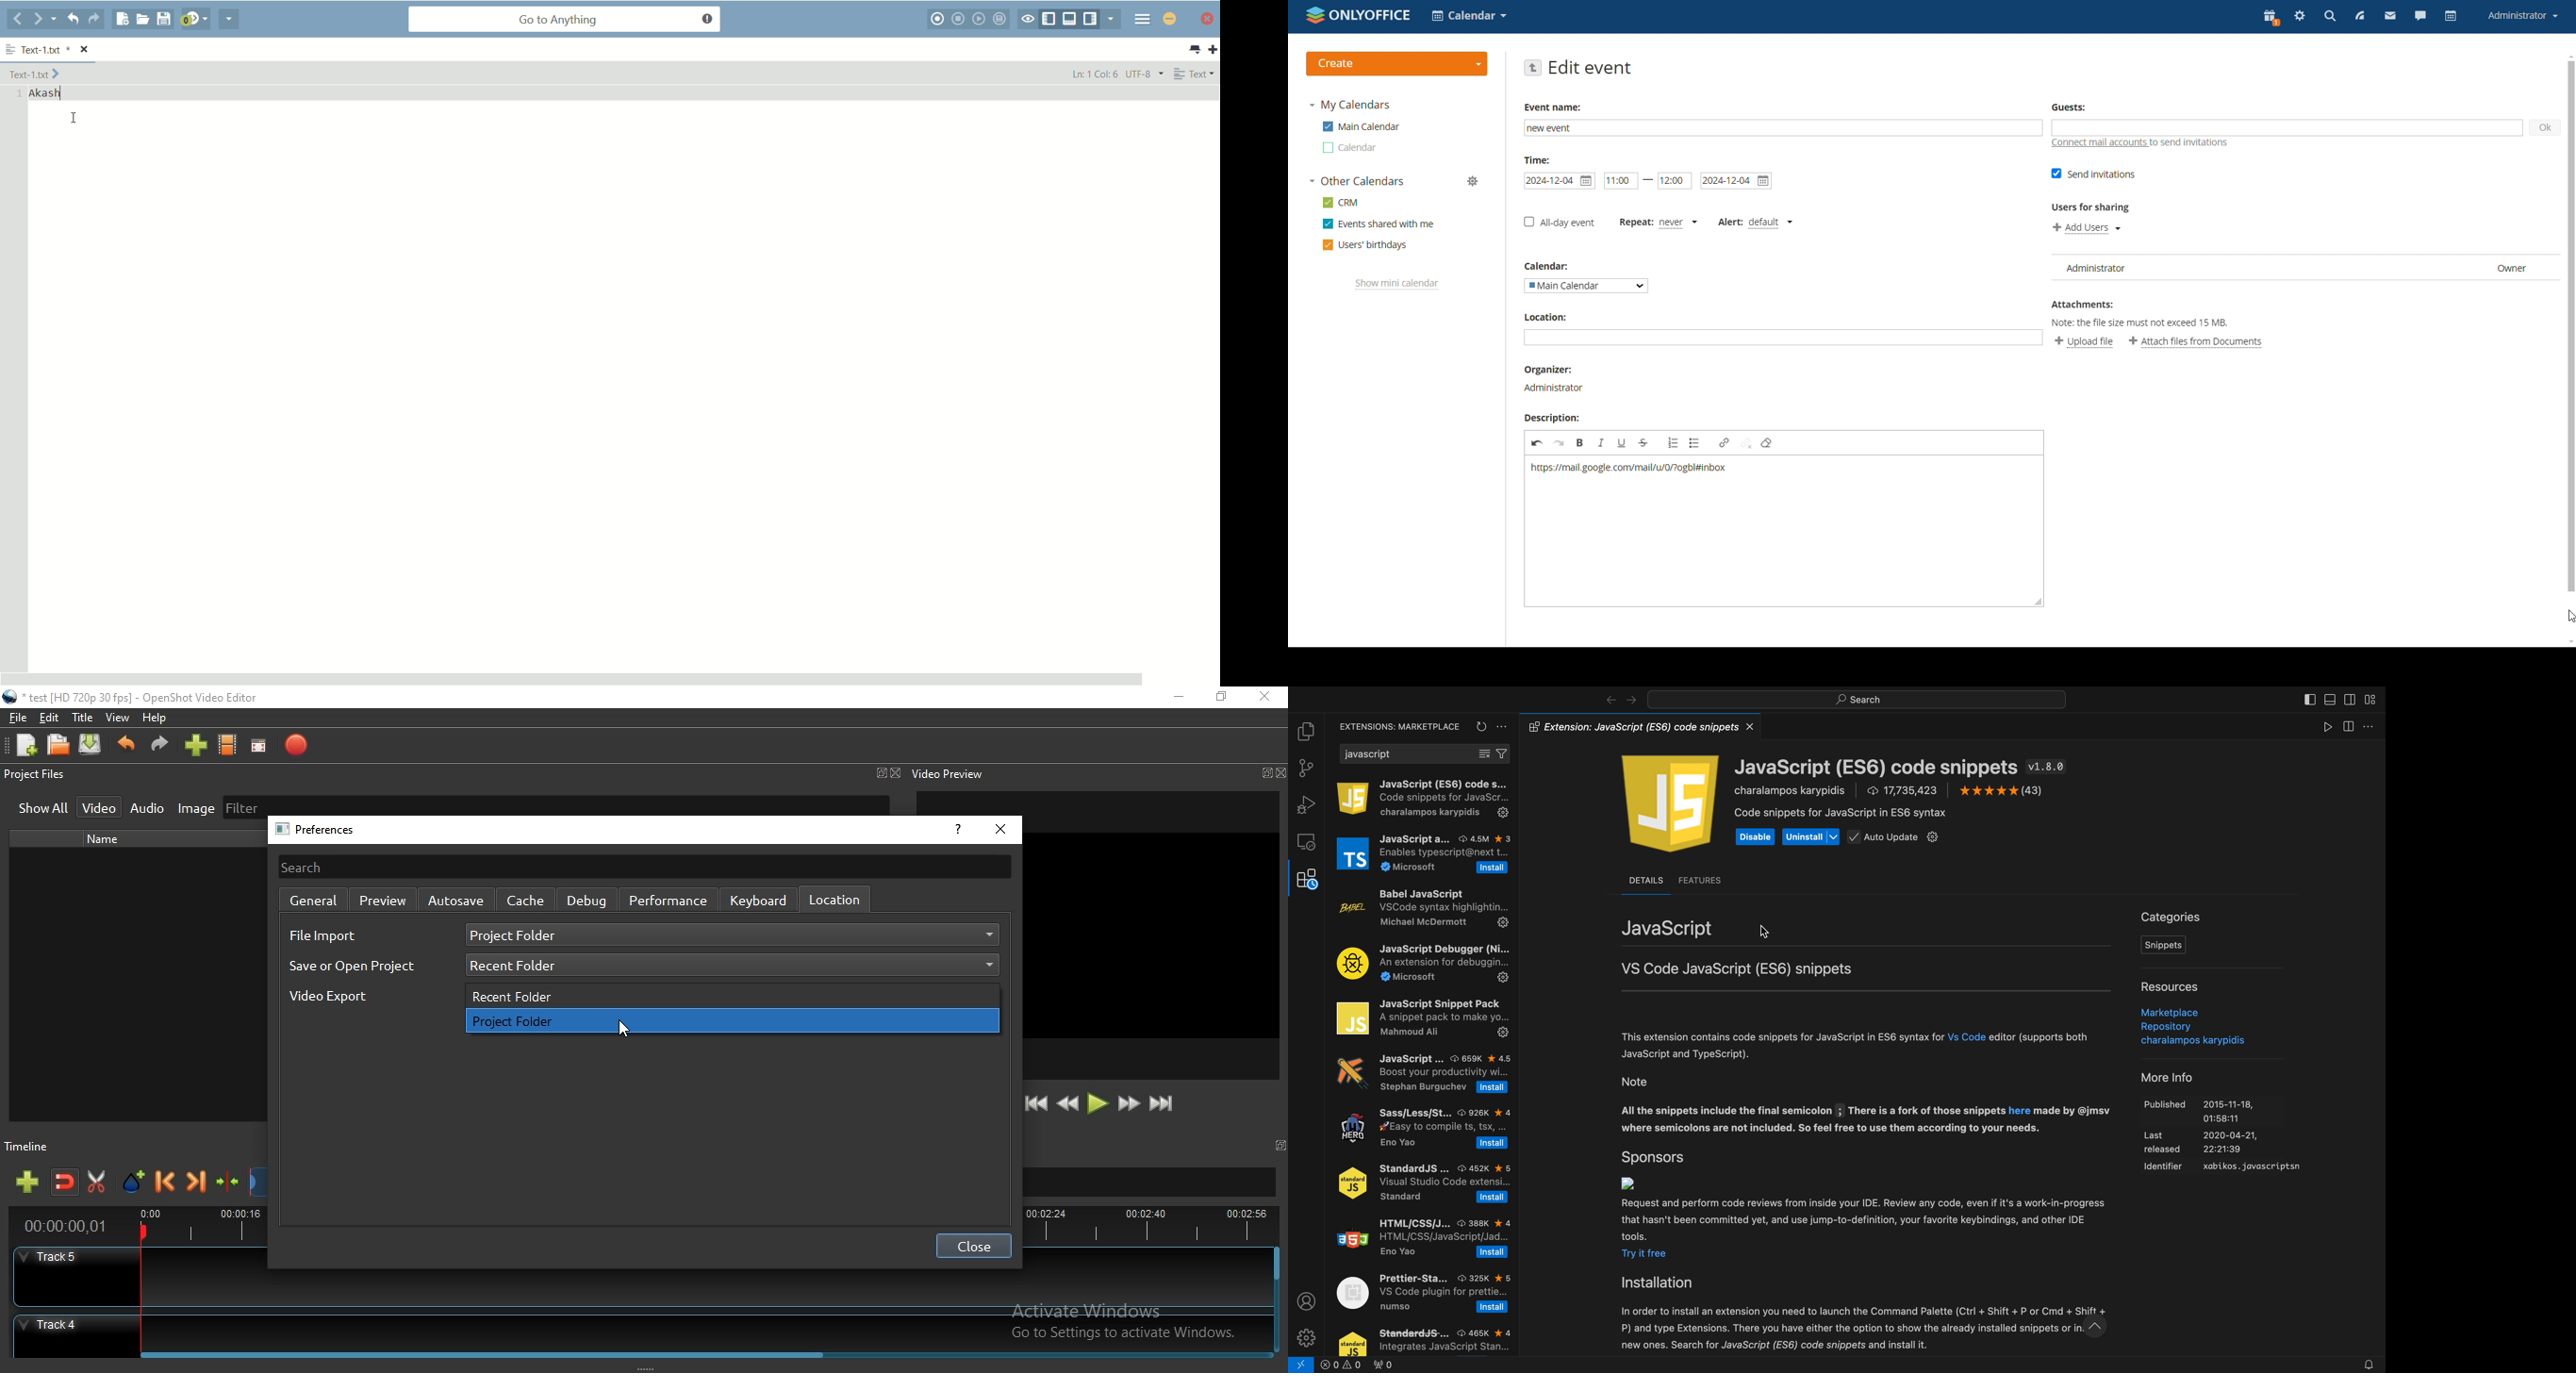 This screenshot has height=1400, width=2576. Describe the element at coordinates (1306, 879) in the screenshot. I see `extensions` at that location.